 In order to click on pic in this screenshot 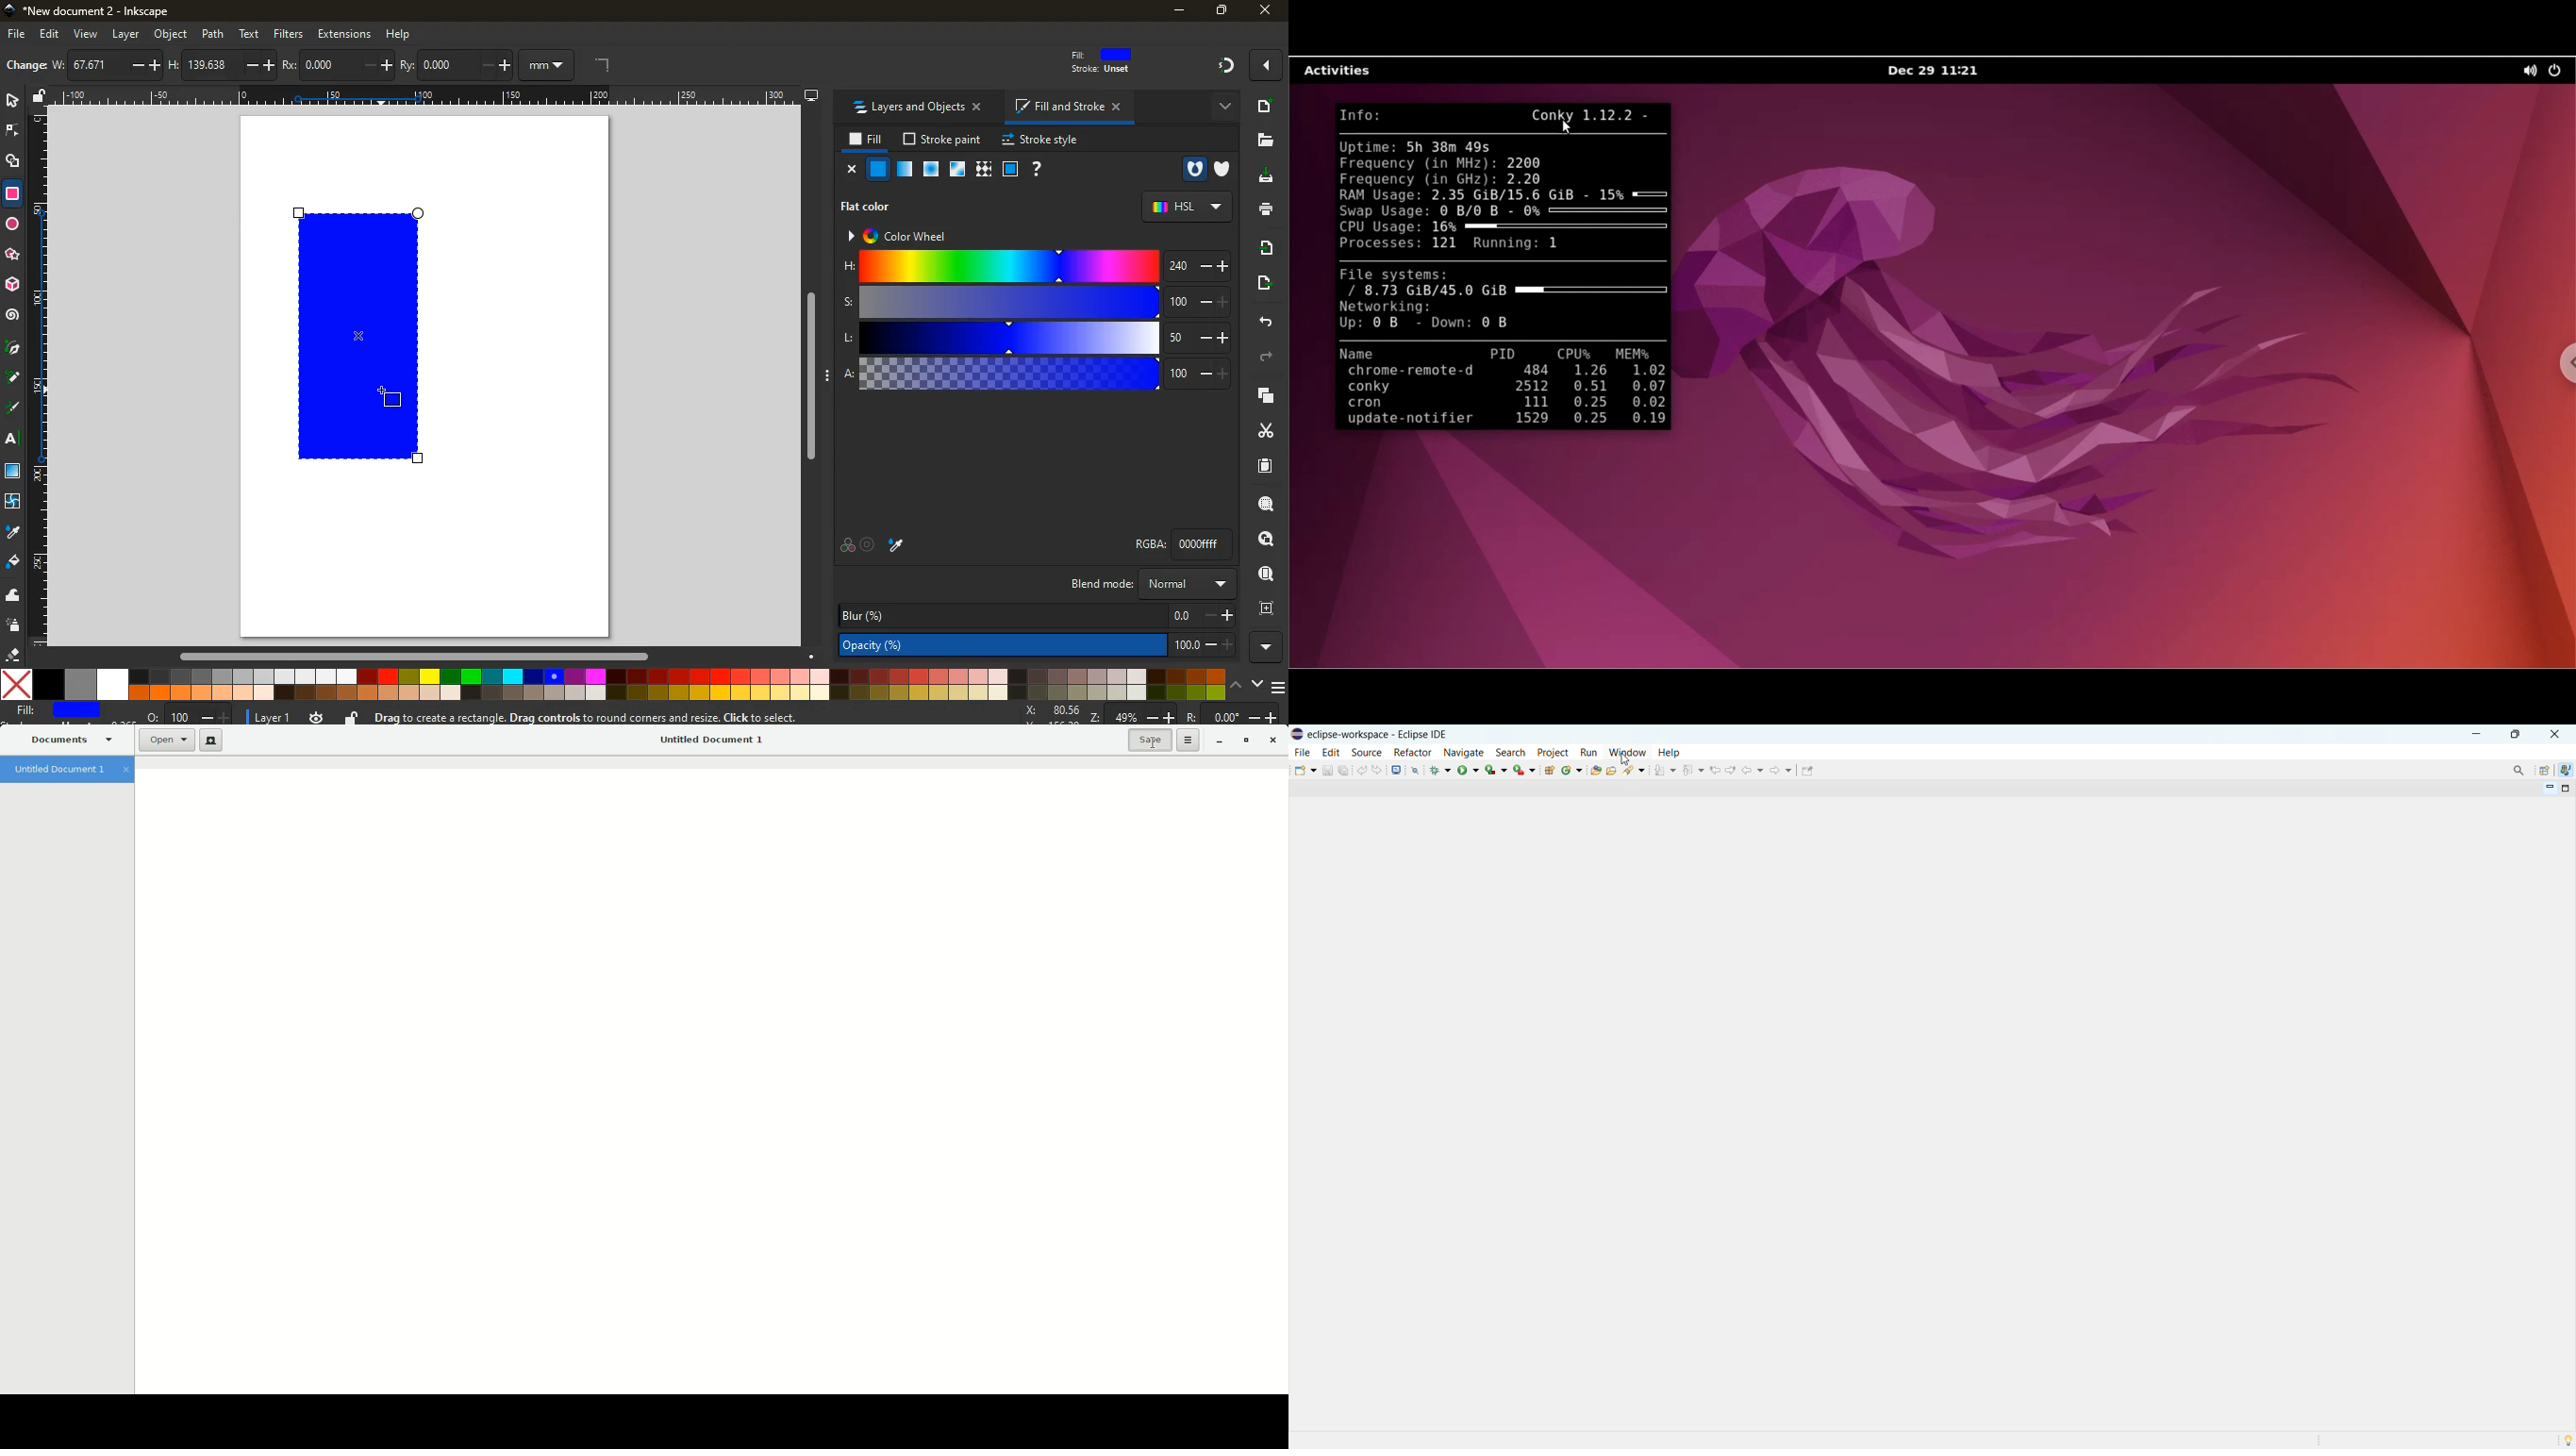, I will do `click(13, 345)`.